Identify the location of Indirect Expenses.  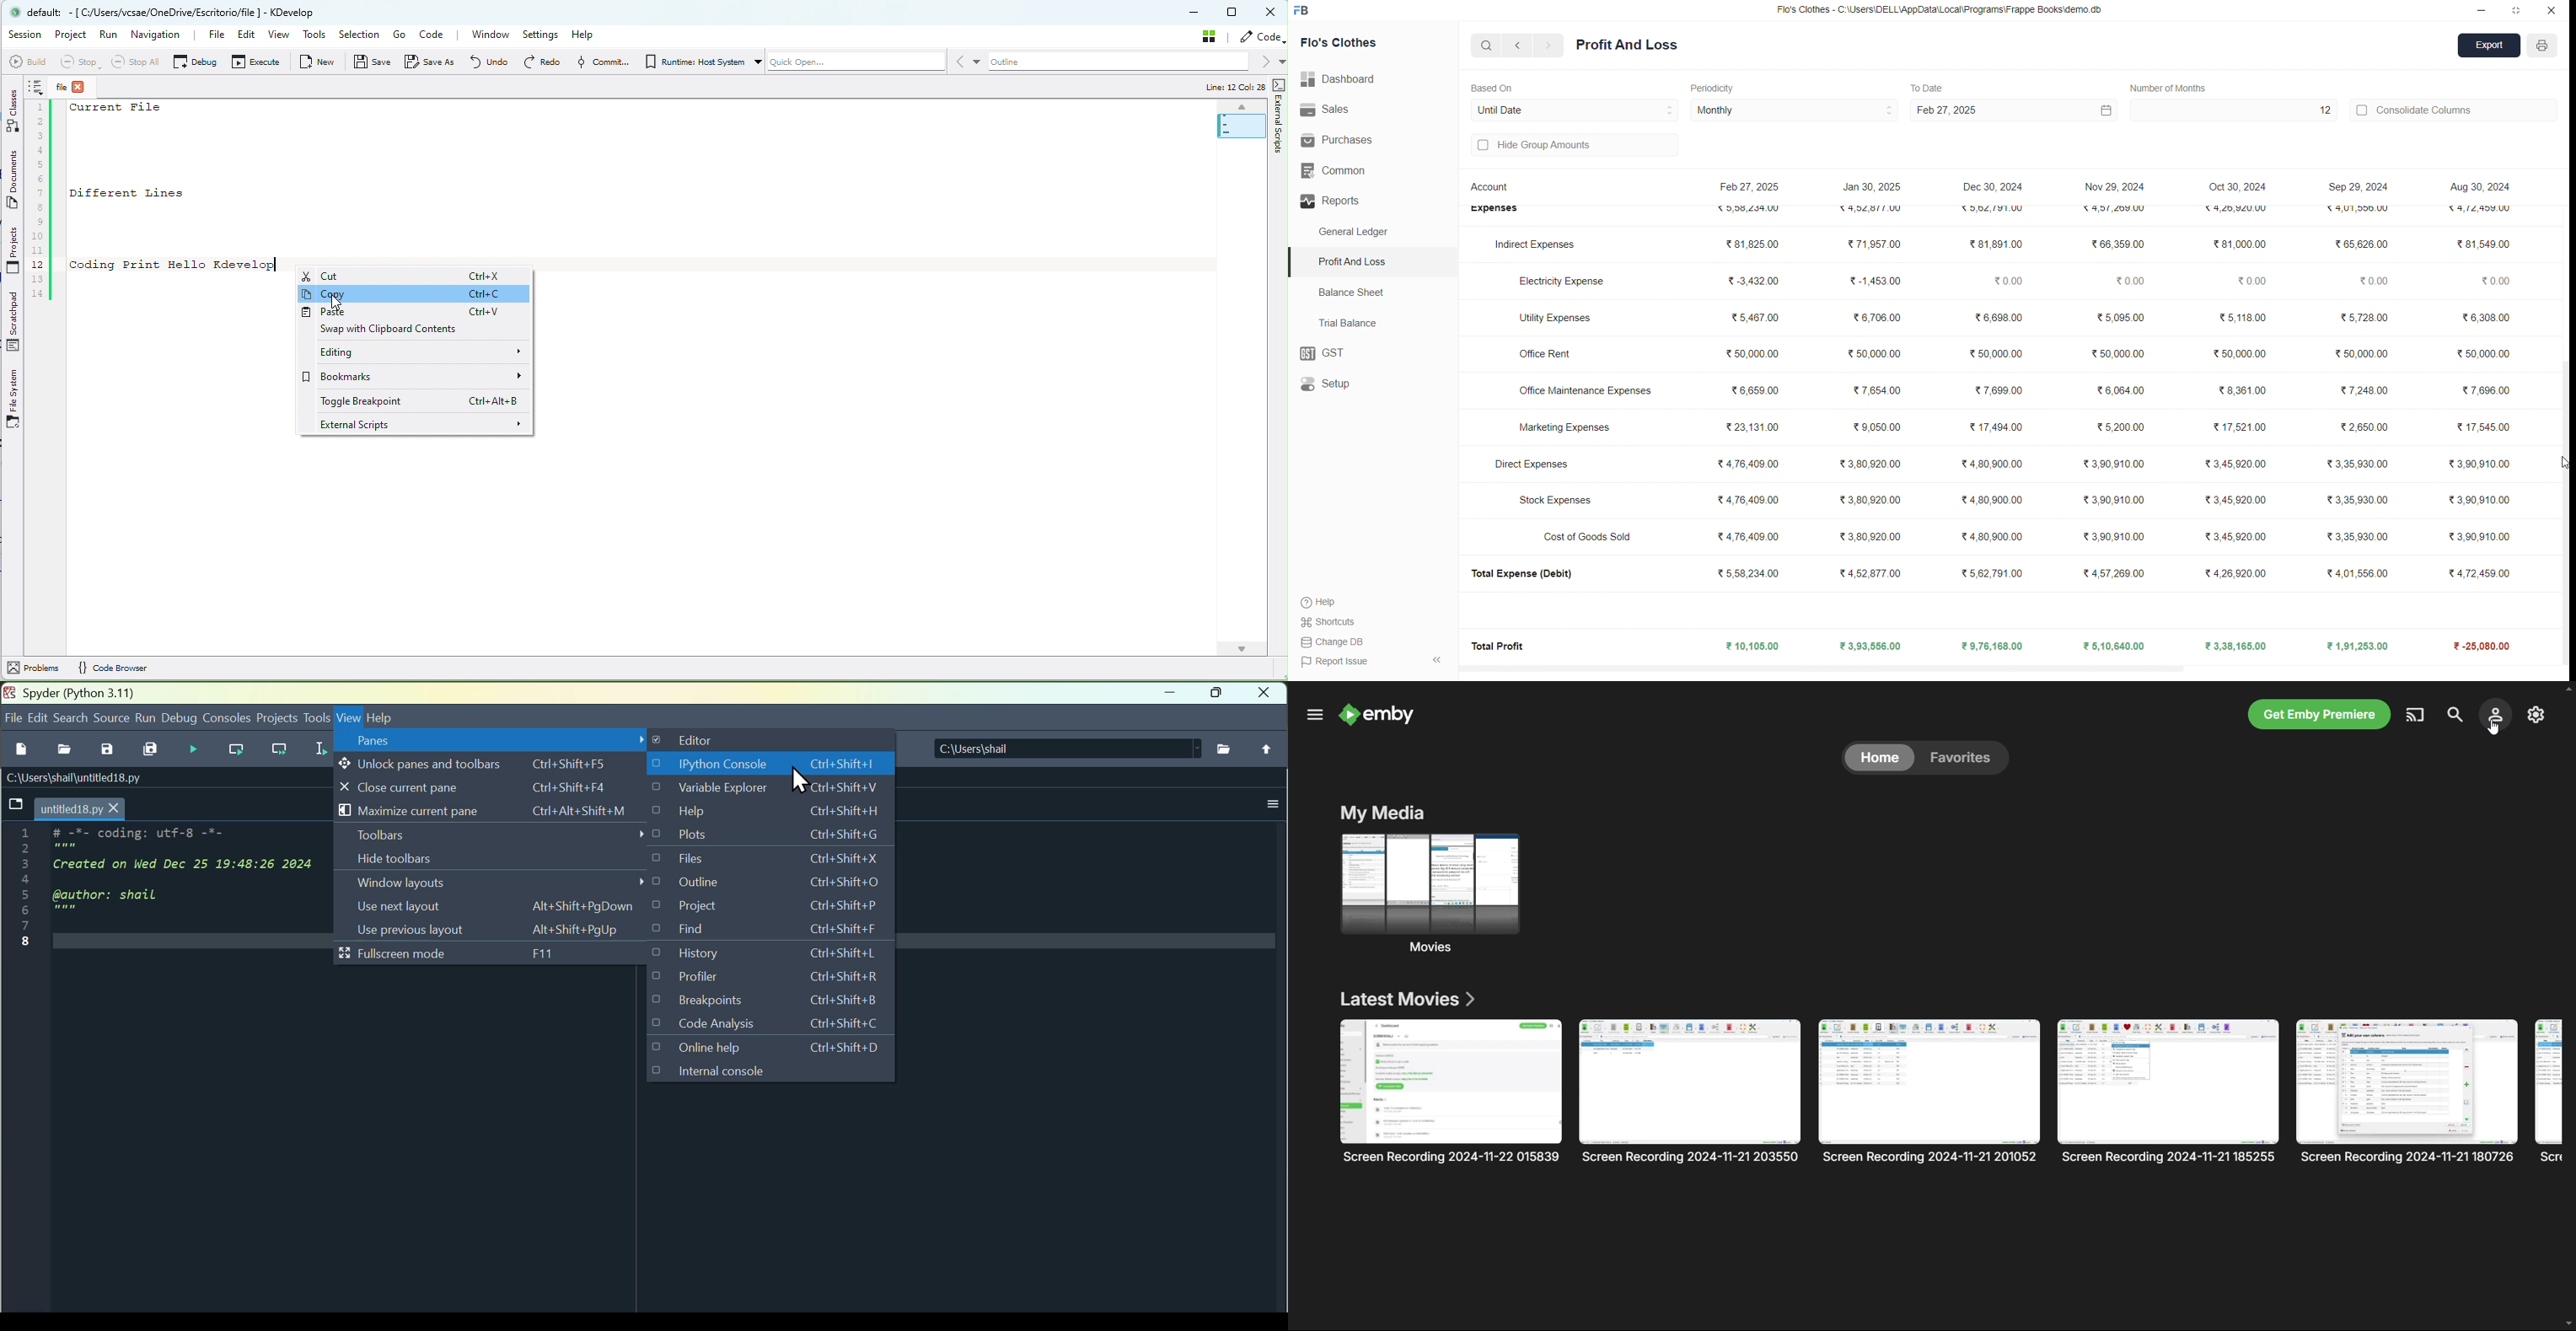
(1536, 245).